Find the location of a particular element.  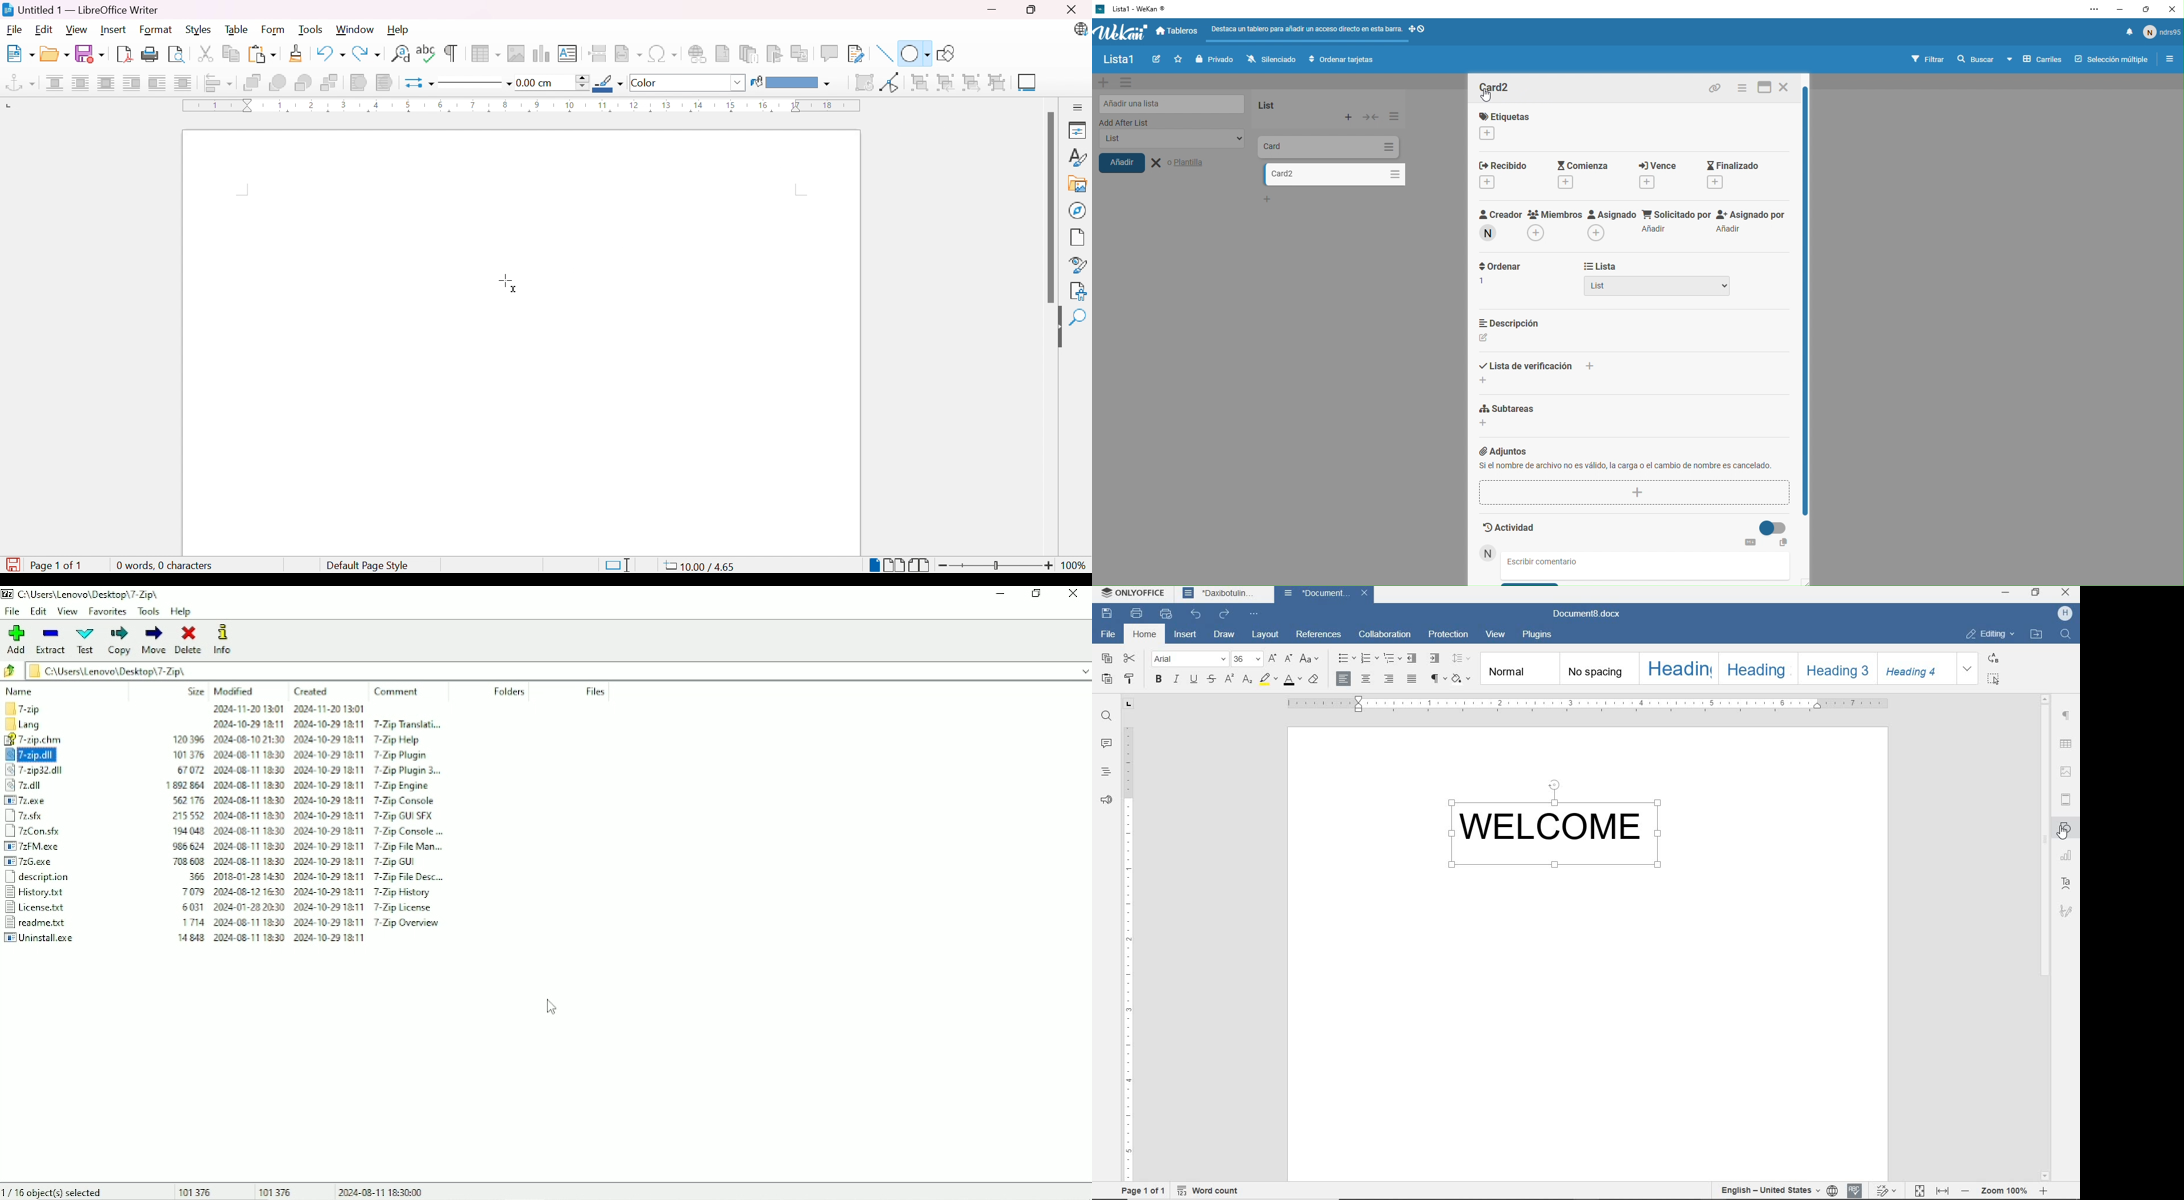

Gallery is located at coordinates (1078, 185).